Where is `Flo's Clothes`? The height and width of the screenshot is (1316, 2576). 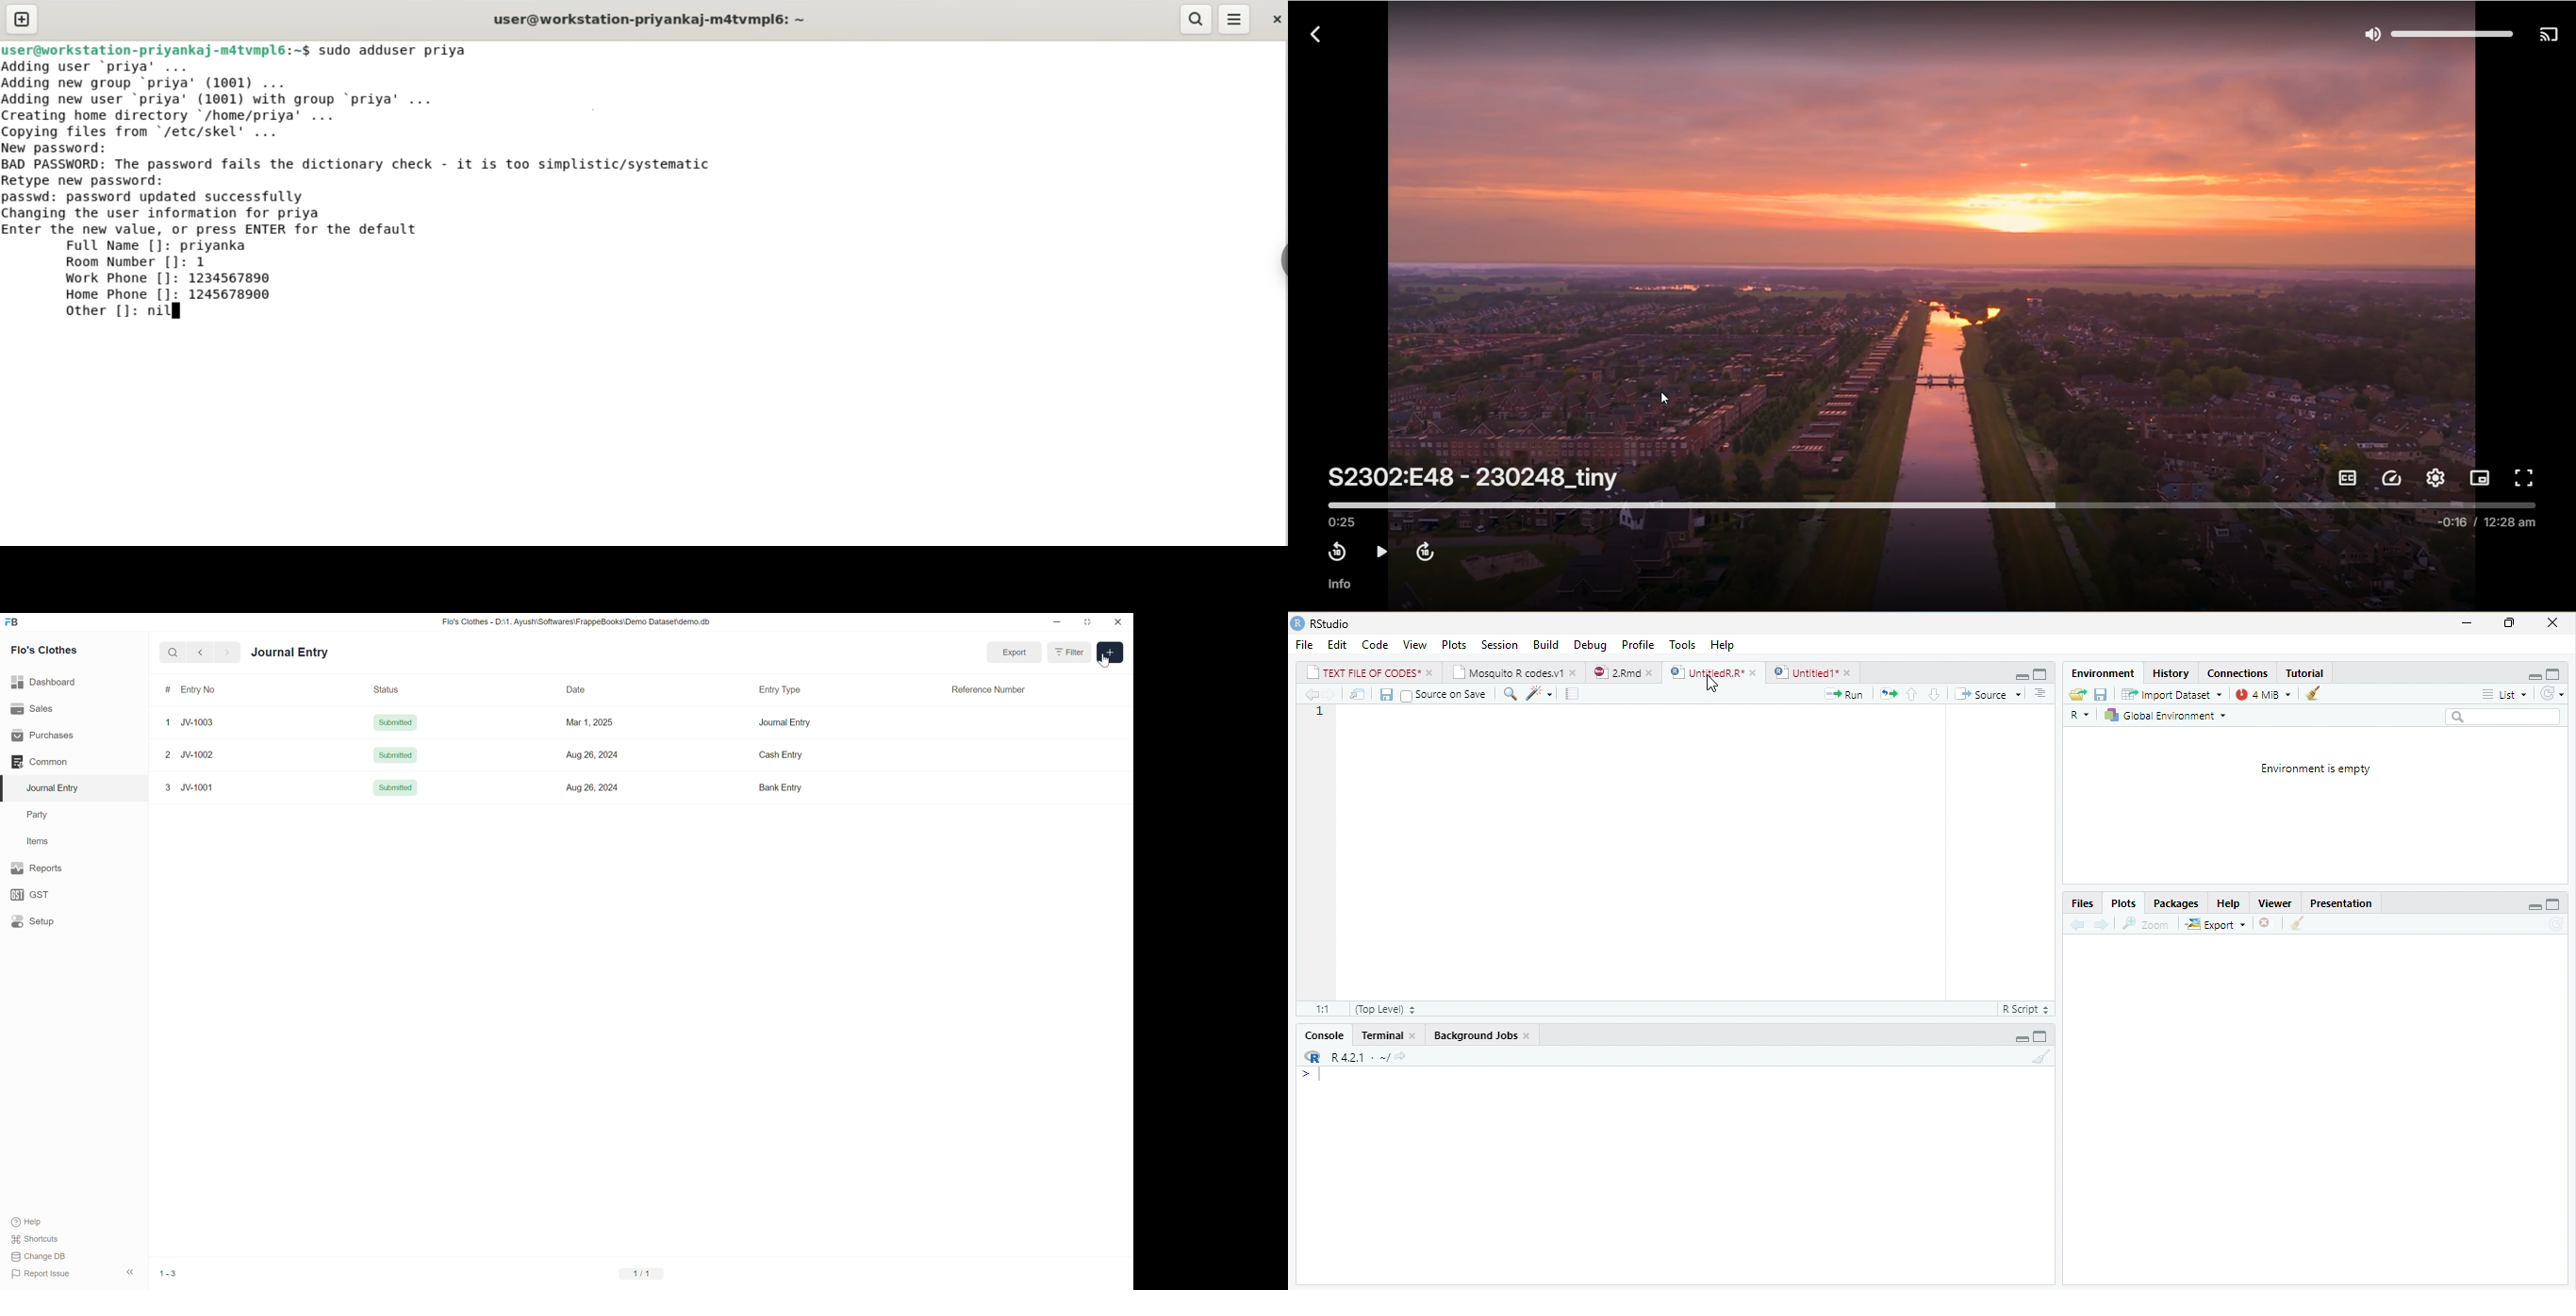
Flo's Clothes is located at coordinates (46, 650).